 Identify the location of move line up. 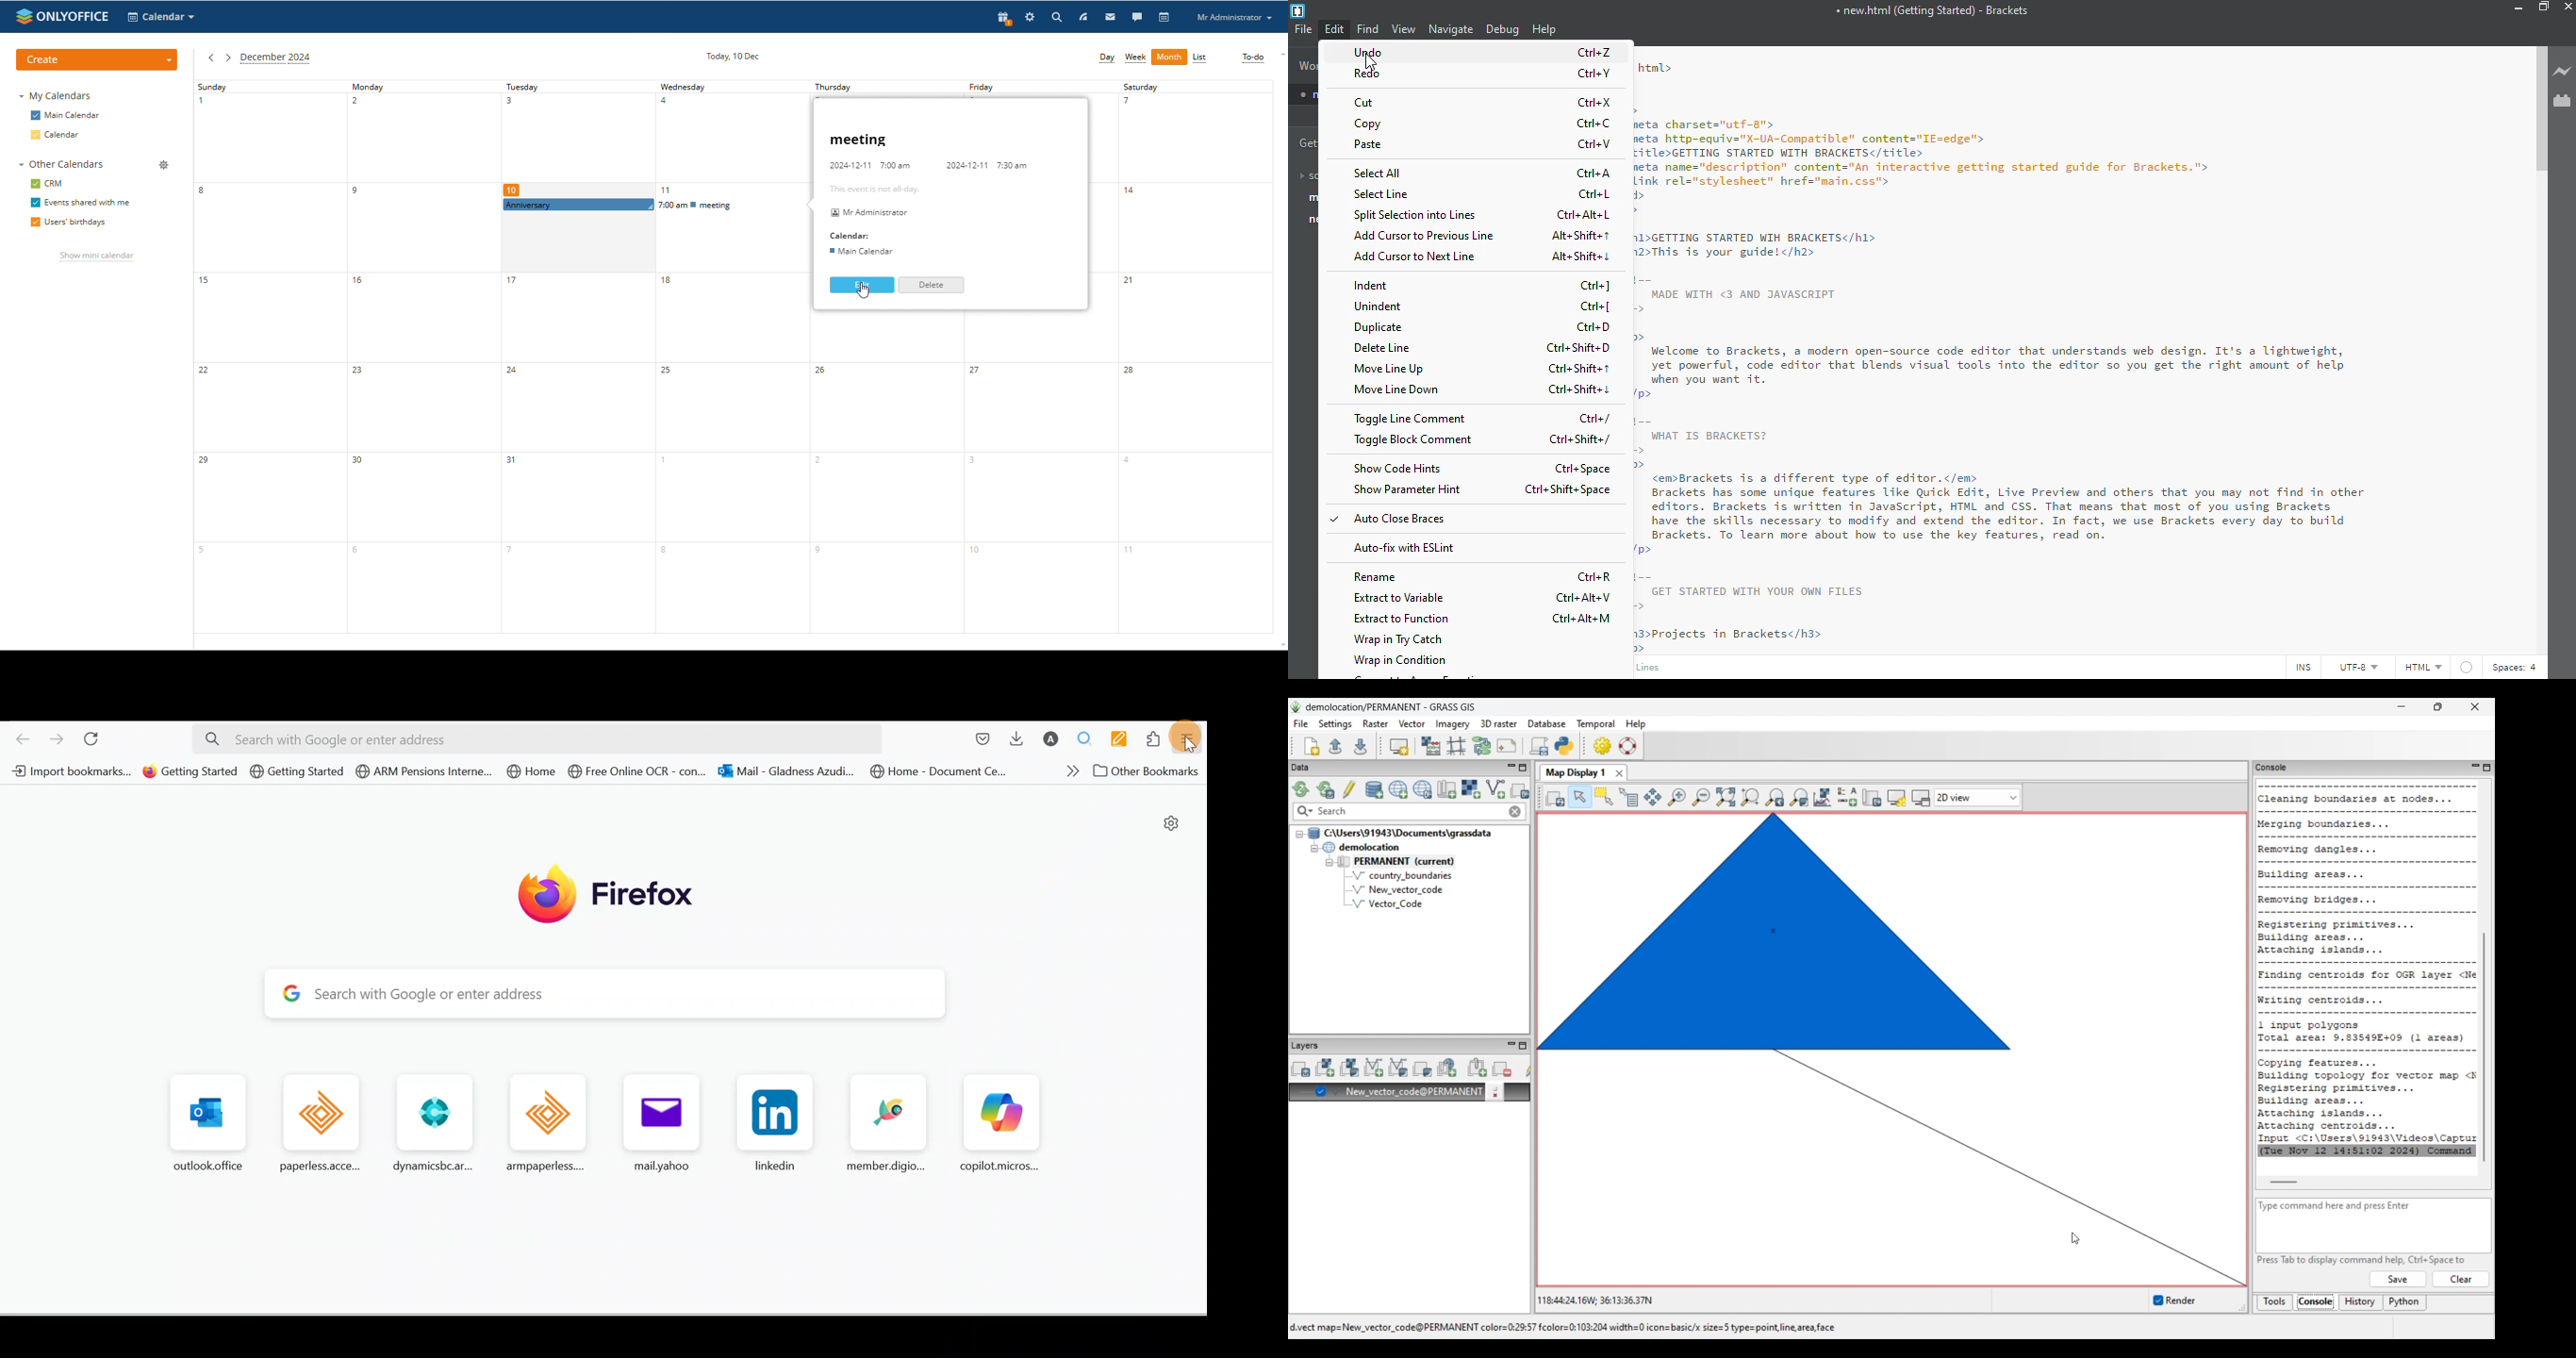
(1393, 369).